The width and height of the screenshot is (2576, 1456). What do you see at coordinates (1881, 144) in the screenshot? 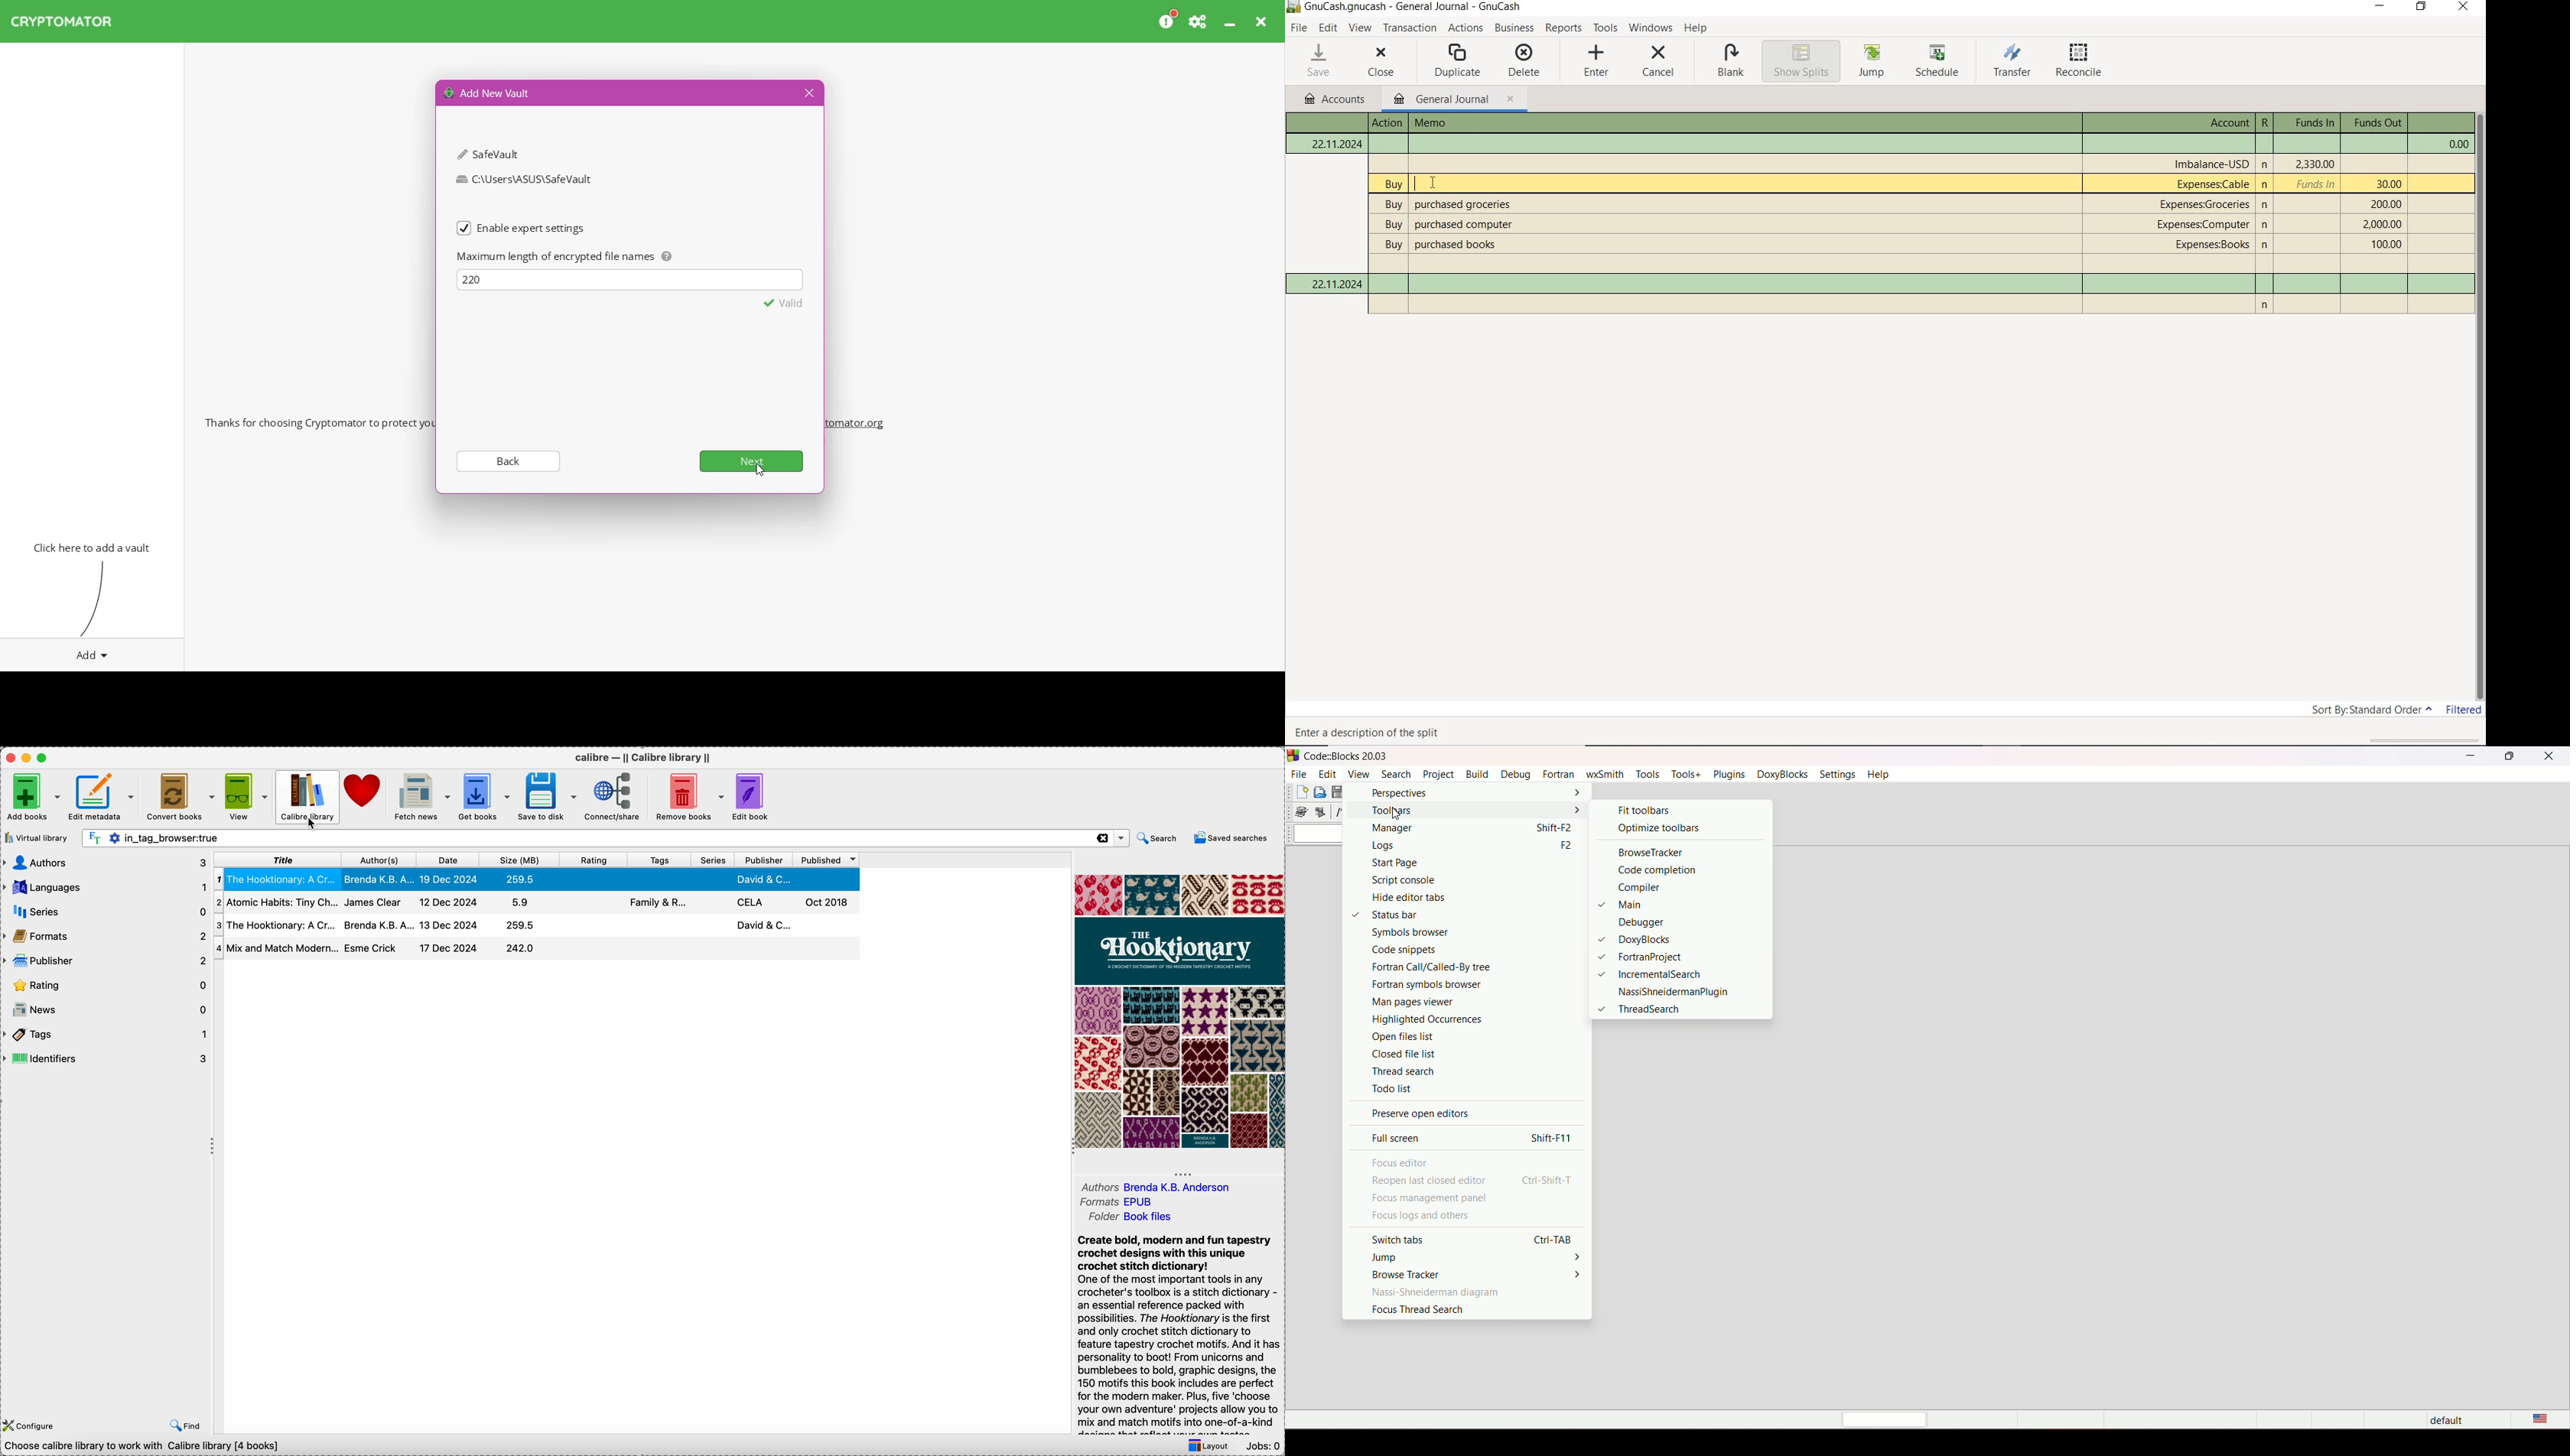
I see `Text` at bounding box center [1881, 144].